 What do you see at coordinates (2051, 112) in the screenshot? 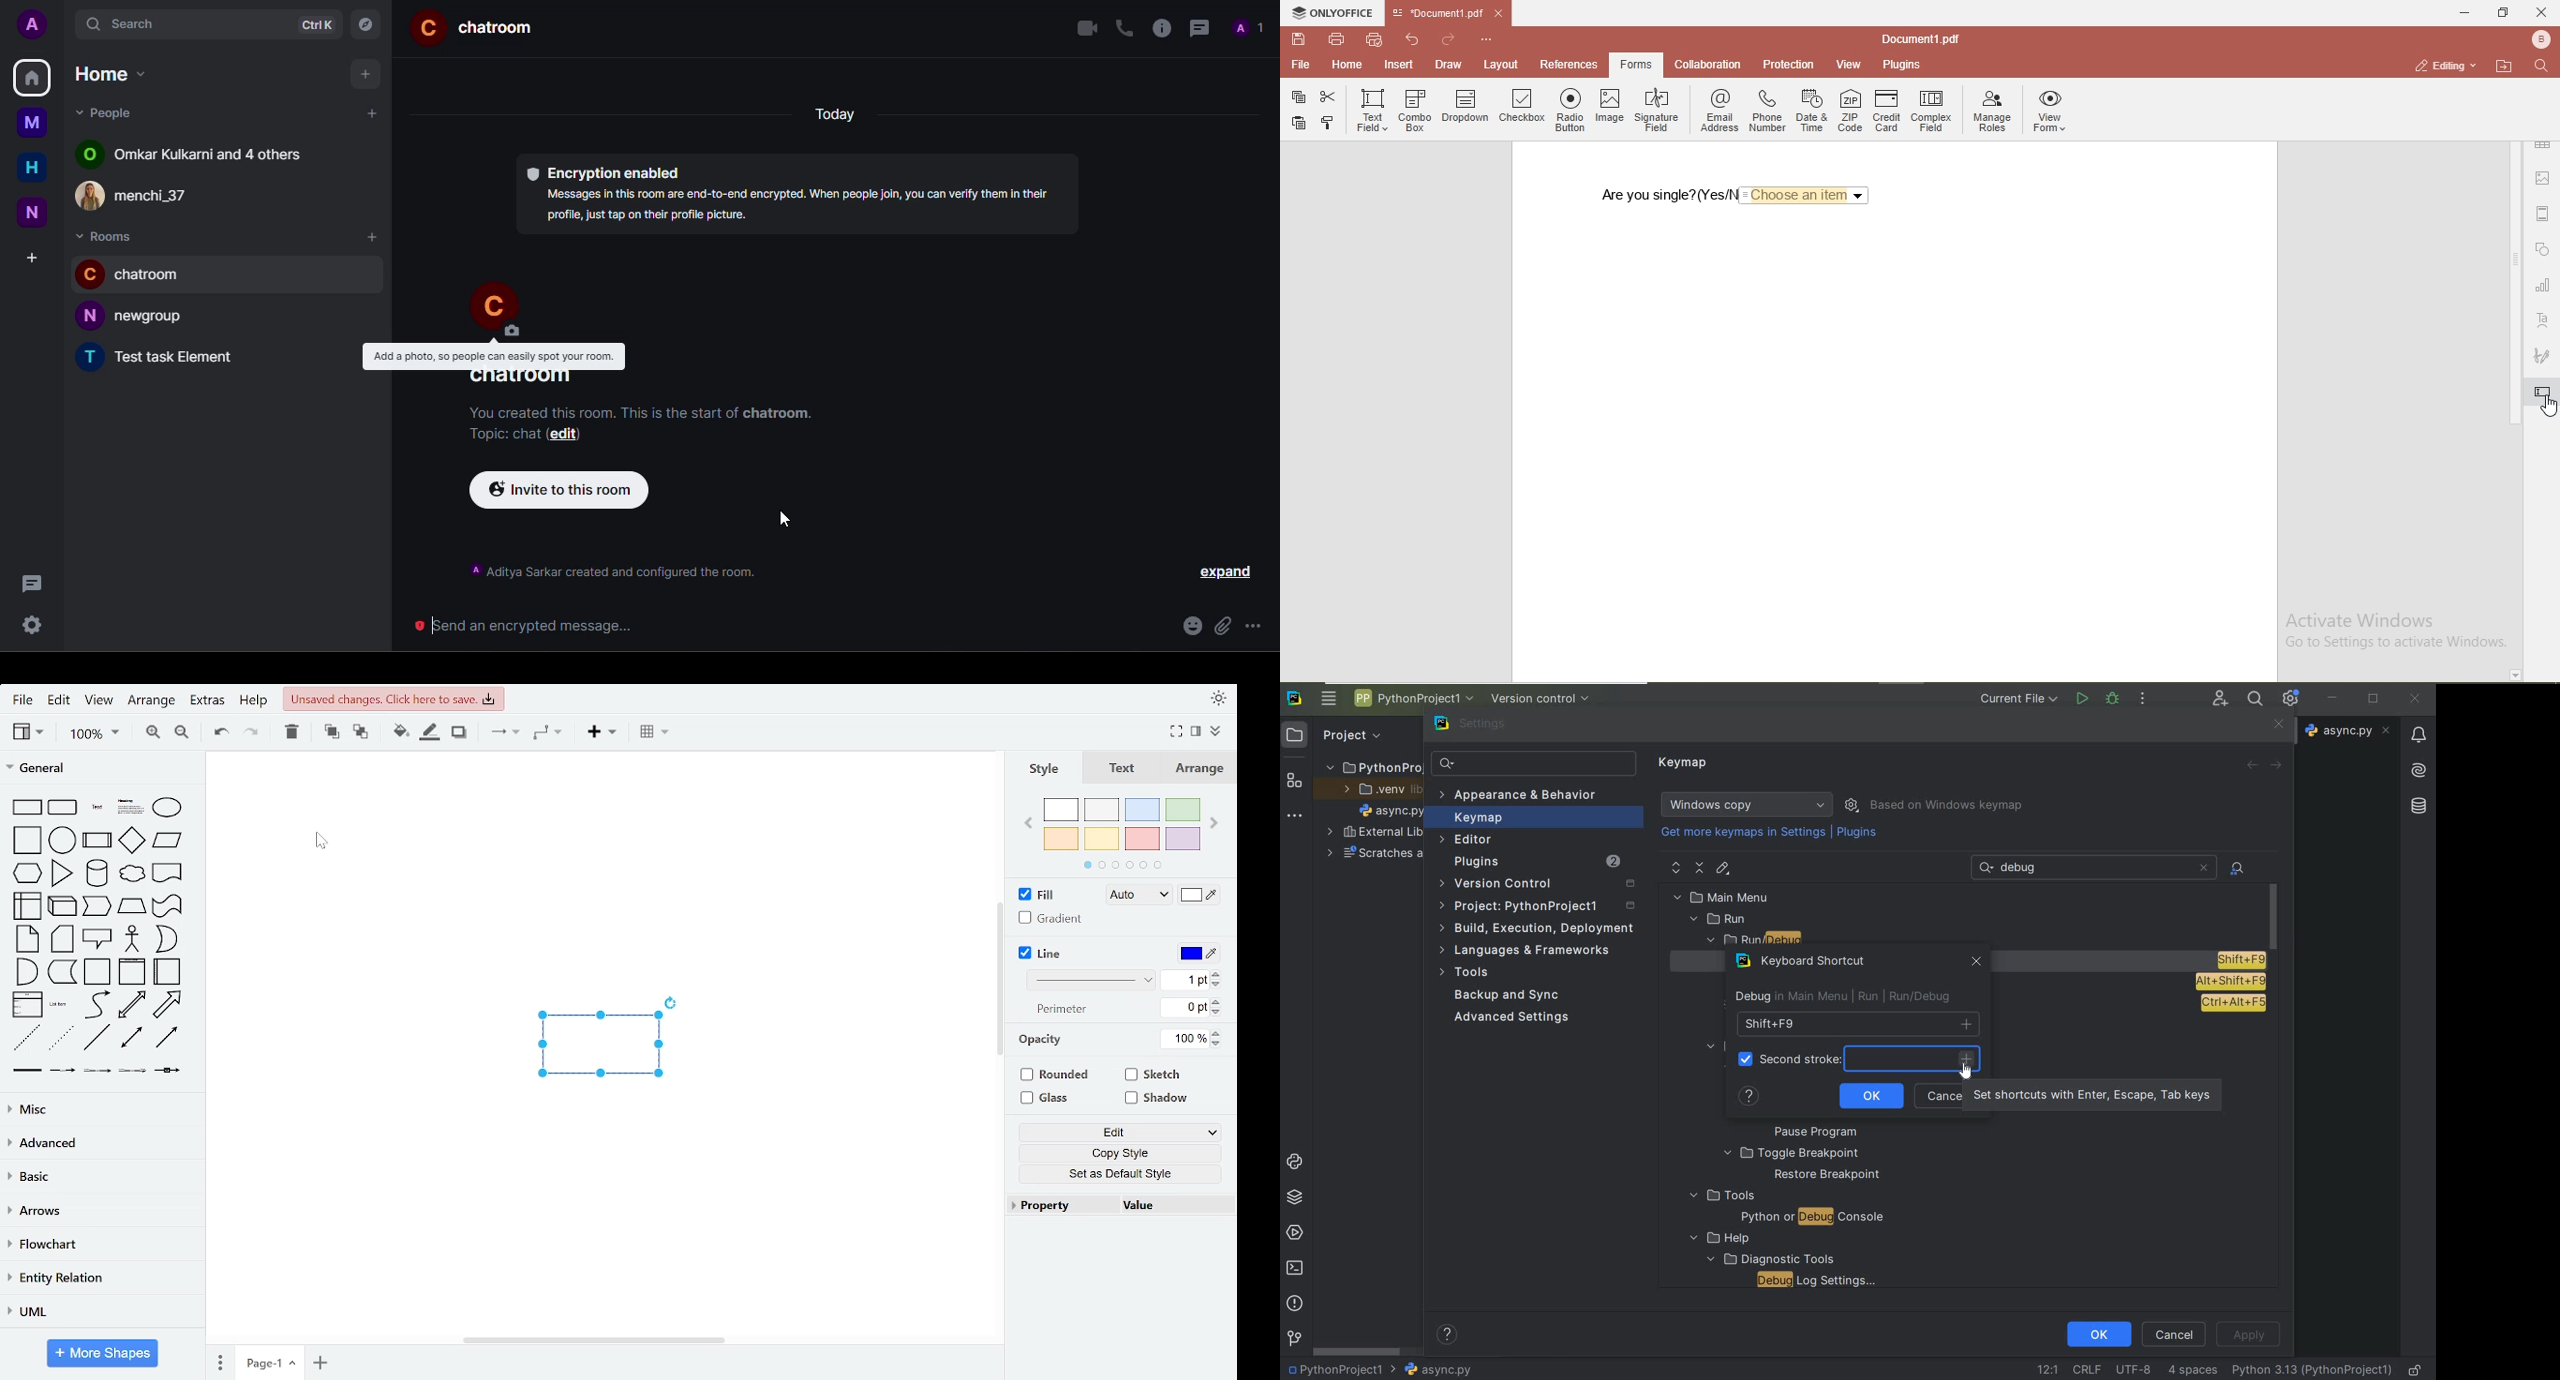
I see `view forms` at bounding box center [2051, 112].